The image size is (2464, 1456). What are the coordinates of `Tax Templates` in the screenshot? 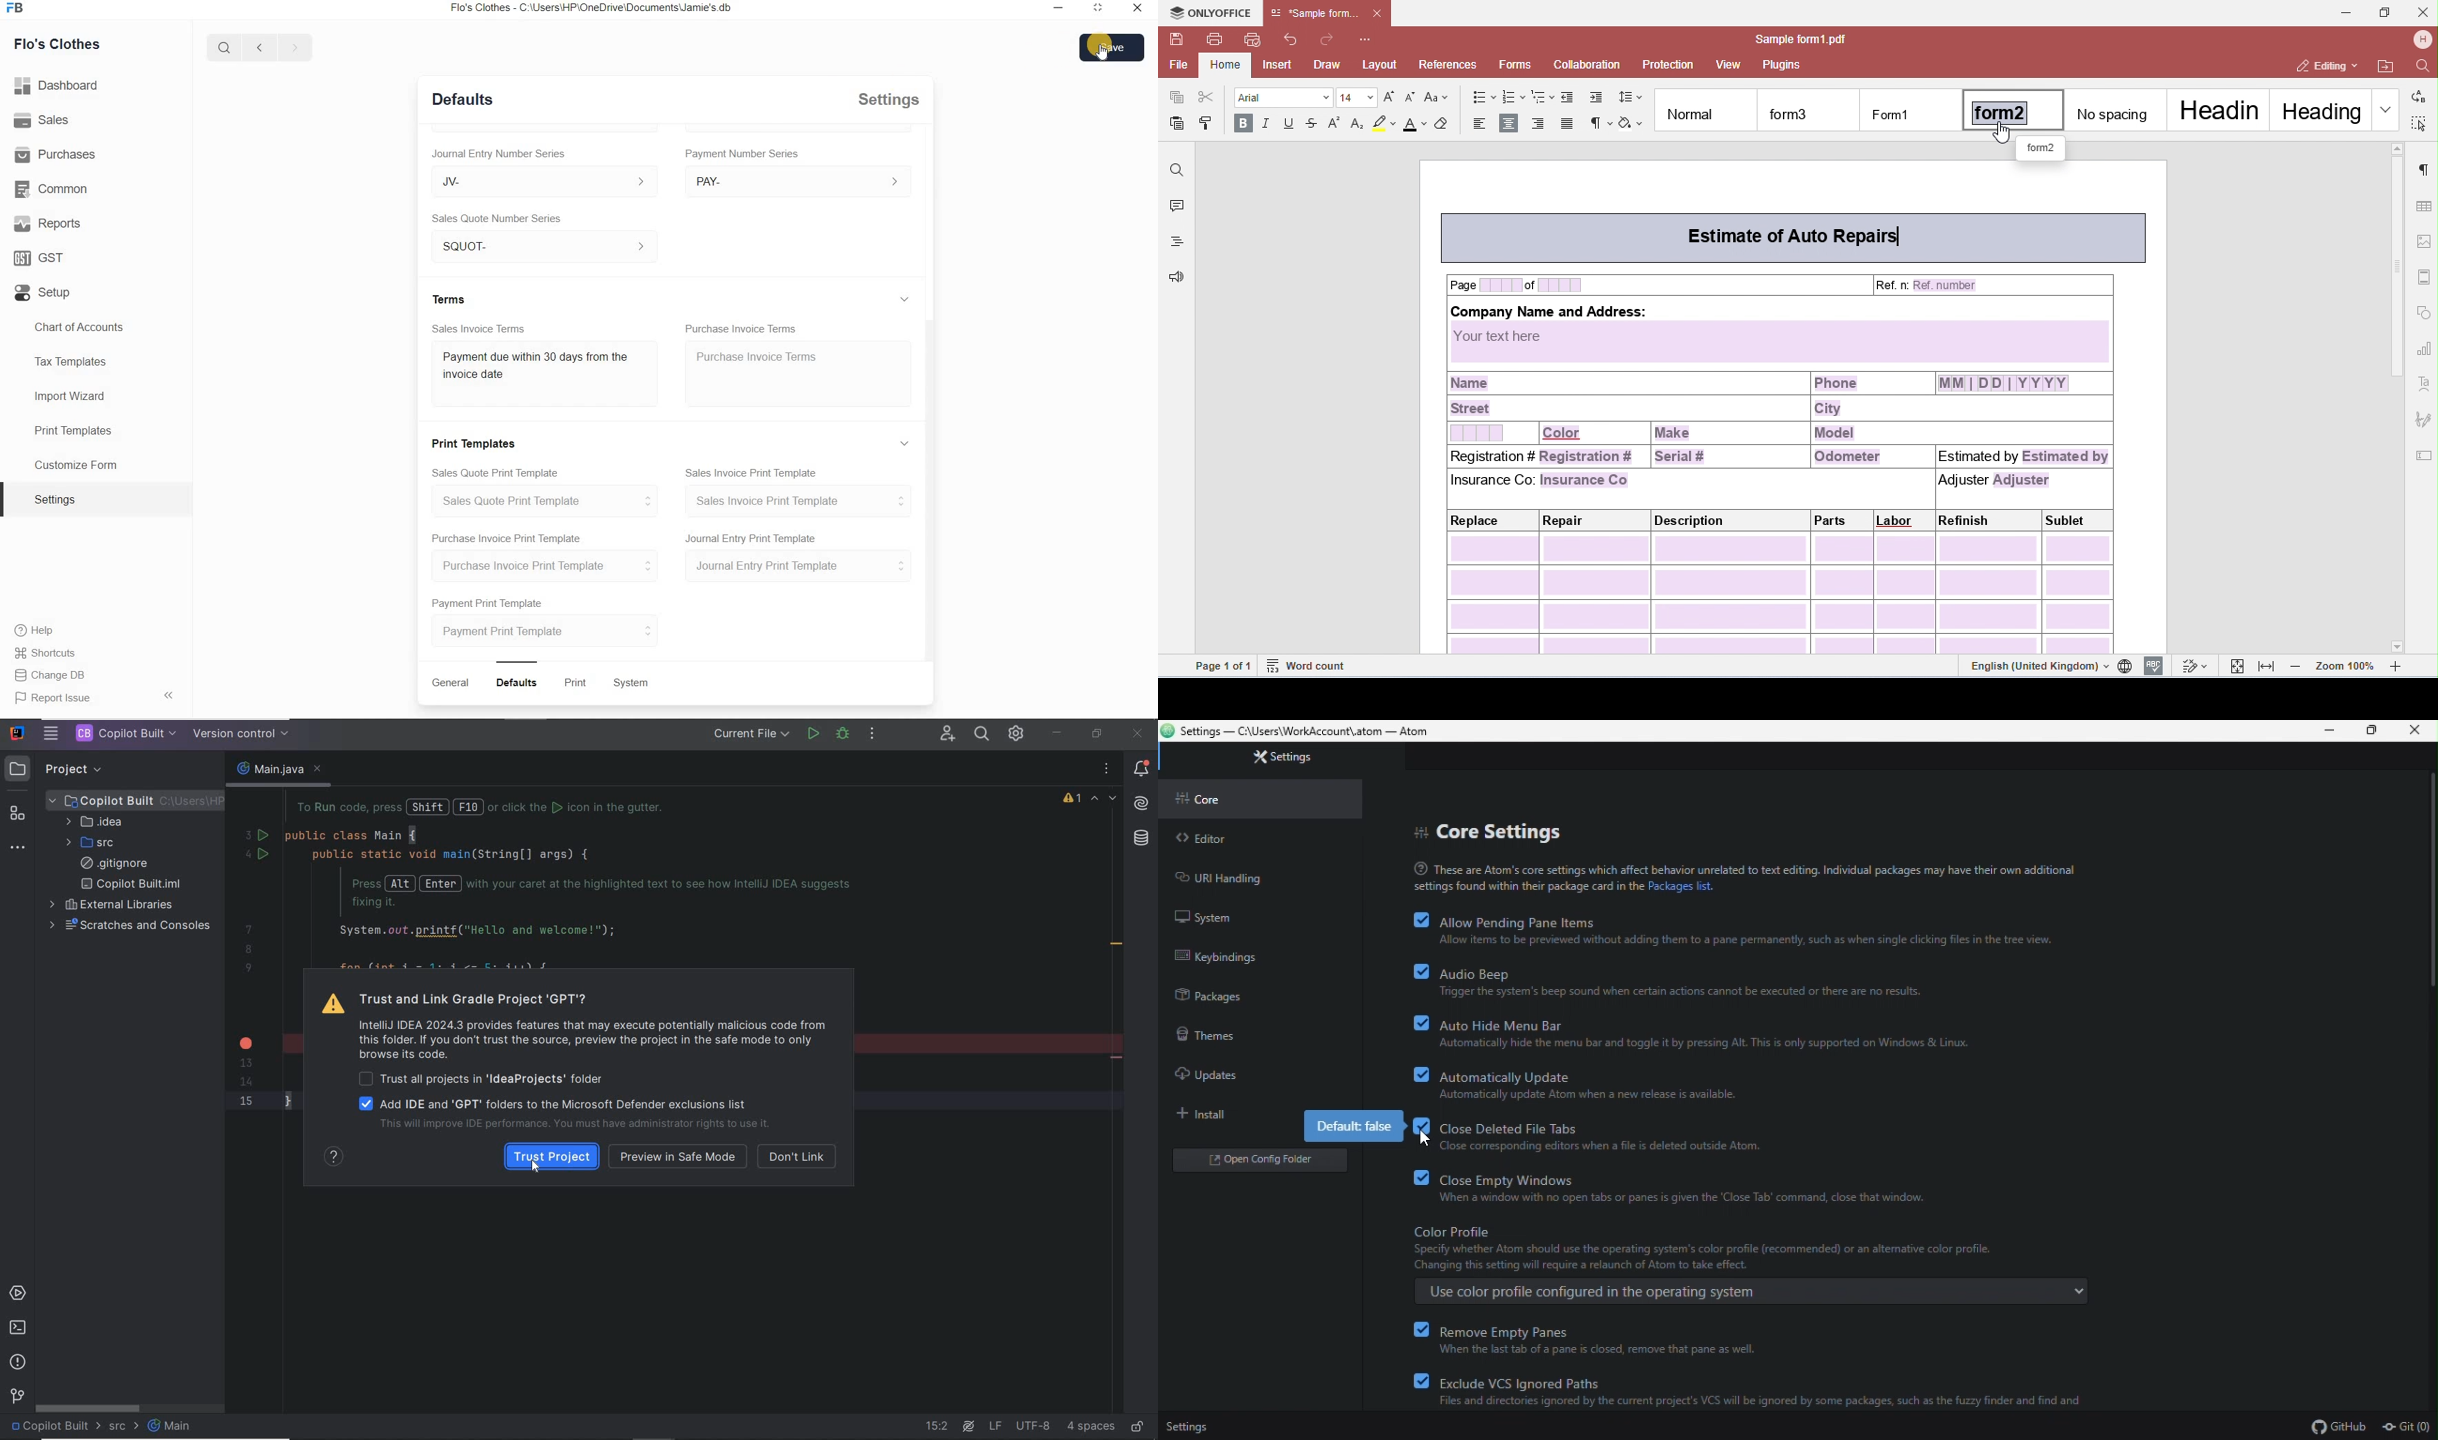 It's located at (95, 364).